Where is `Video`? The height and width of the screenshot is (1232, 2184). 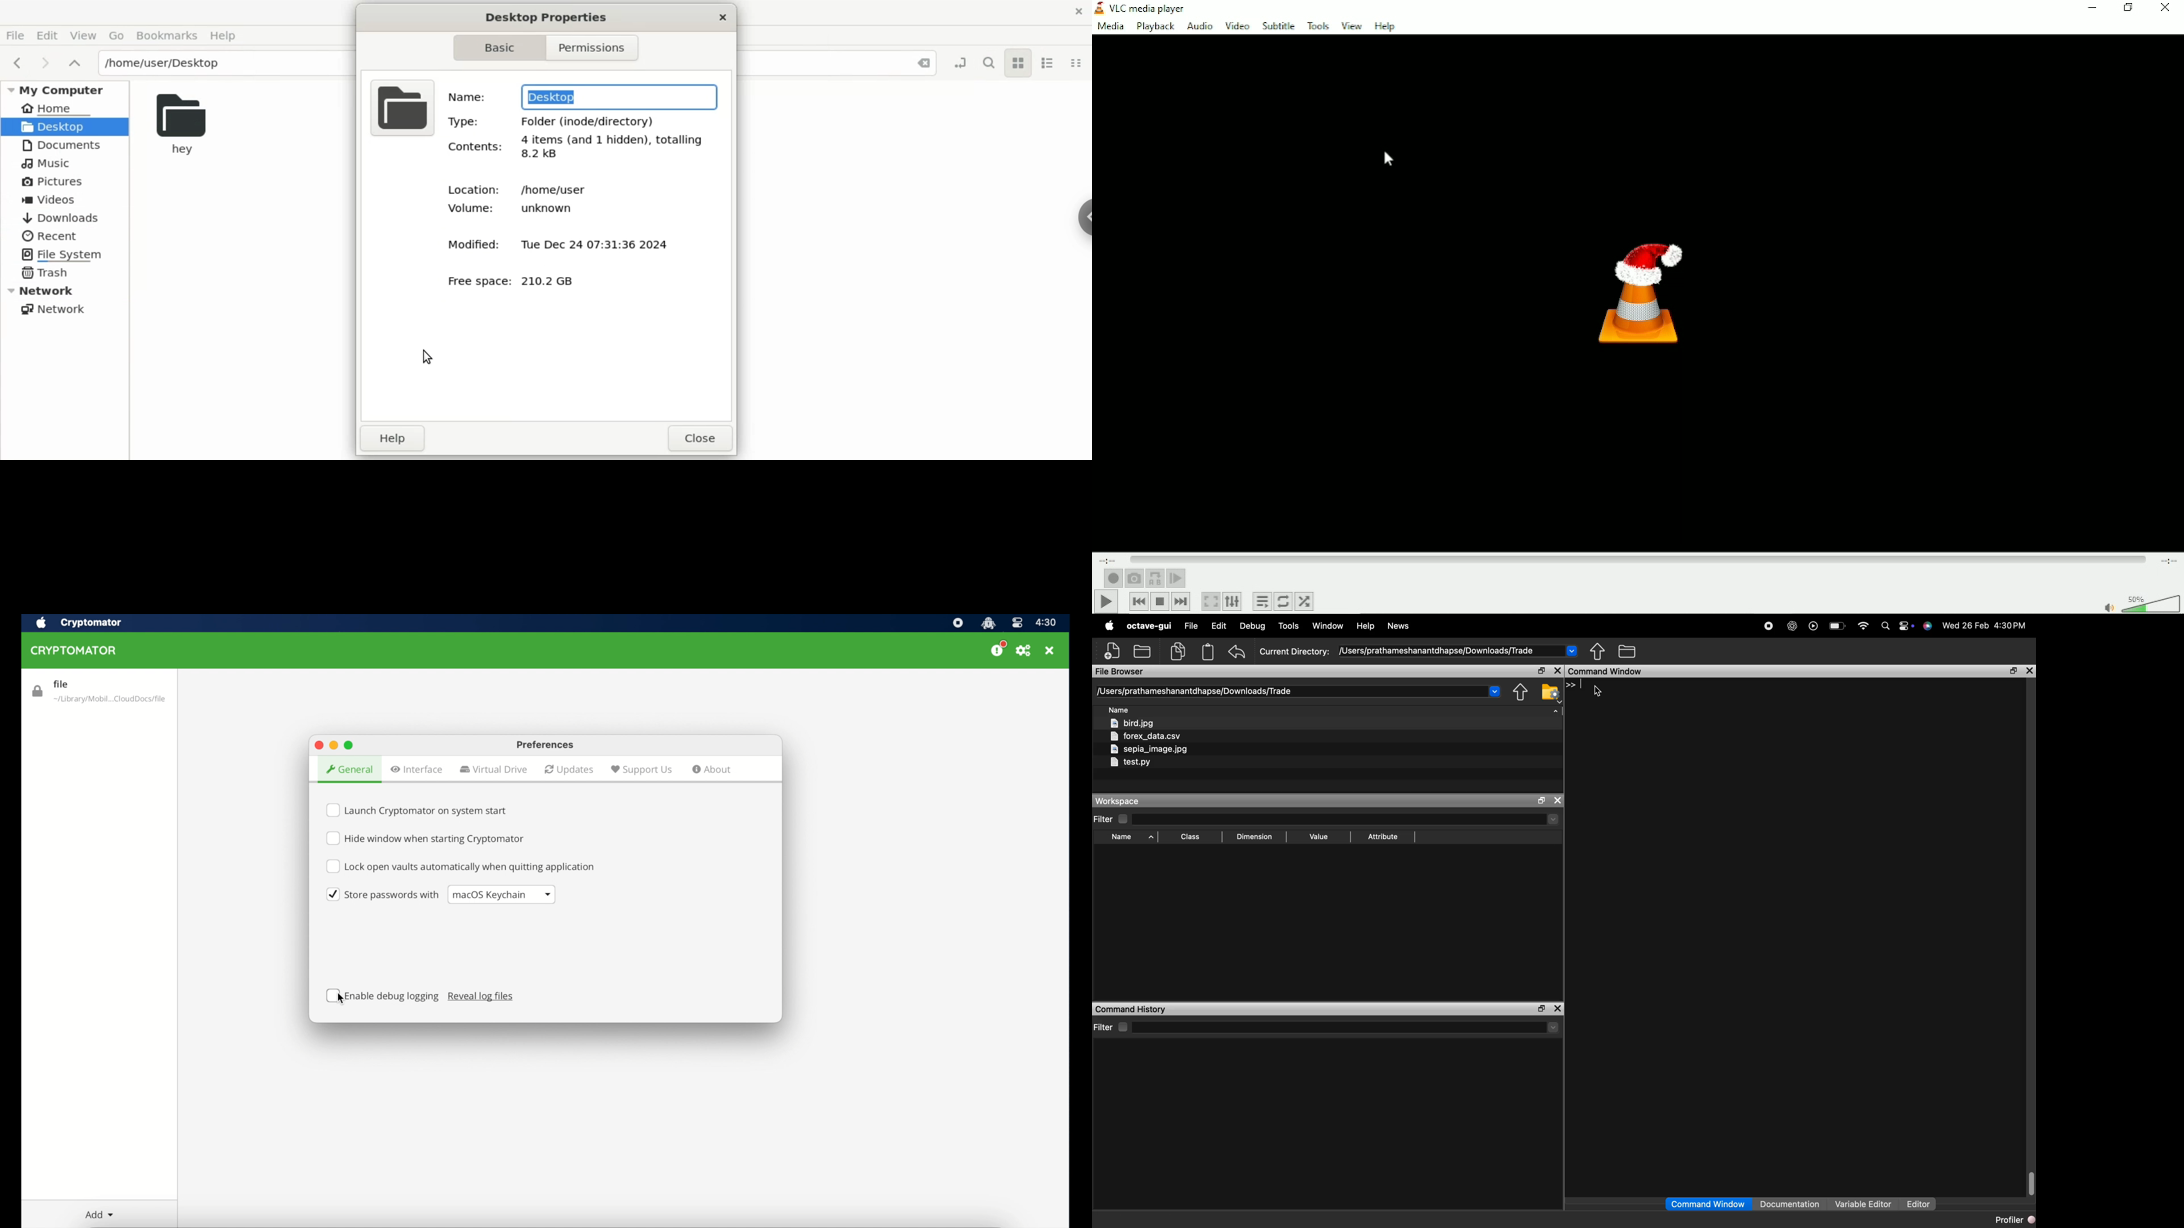 Video is located at coordinates (1236, 25).